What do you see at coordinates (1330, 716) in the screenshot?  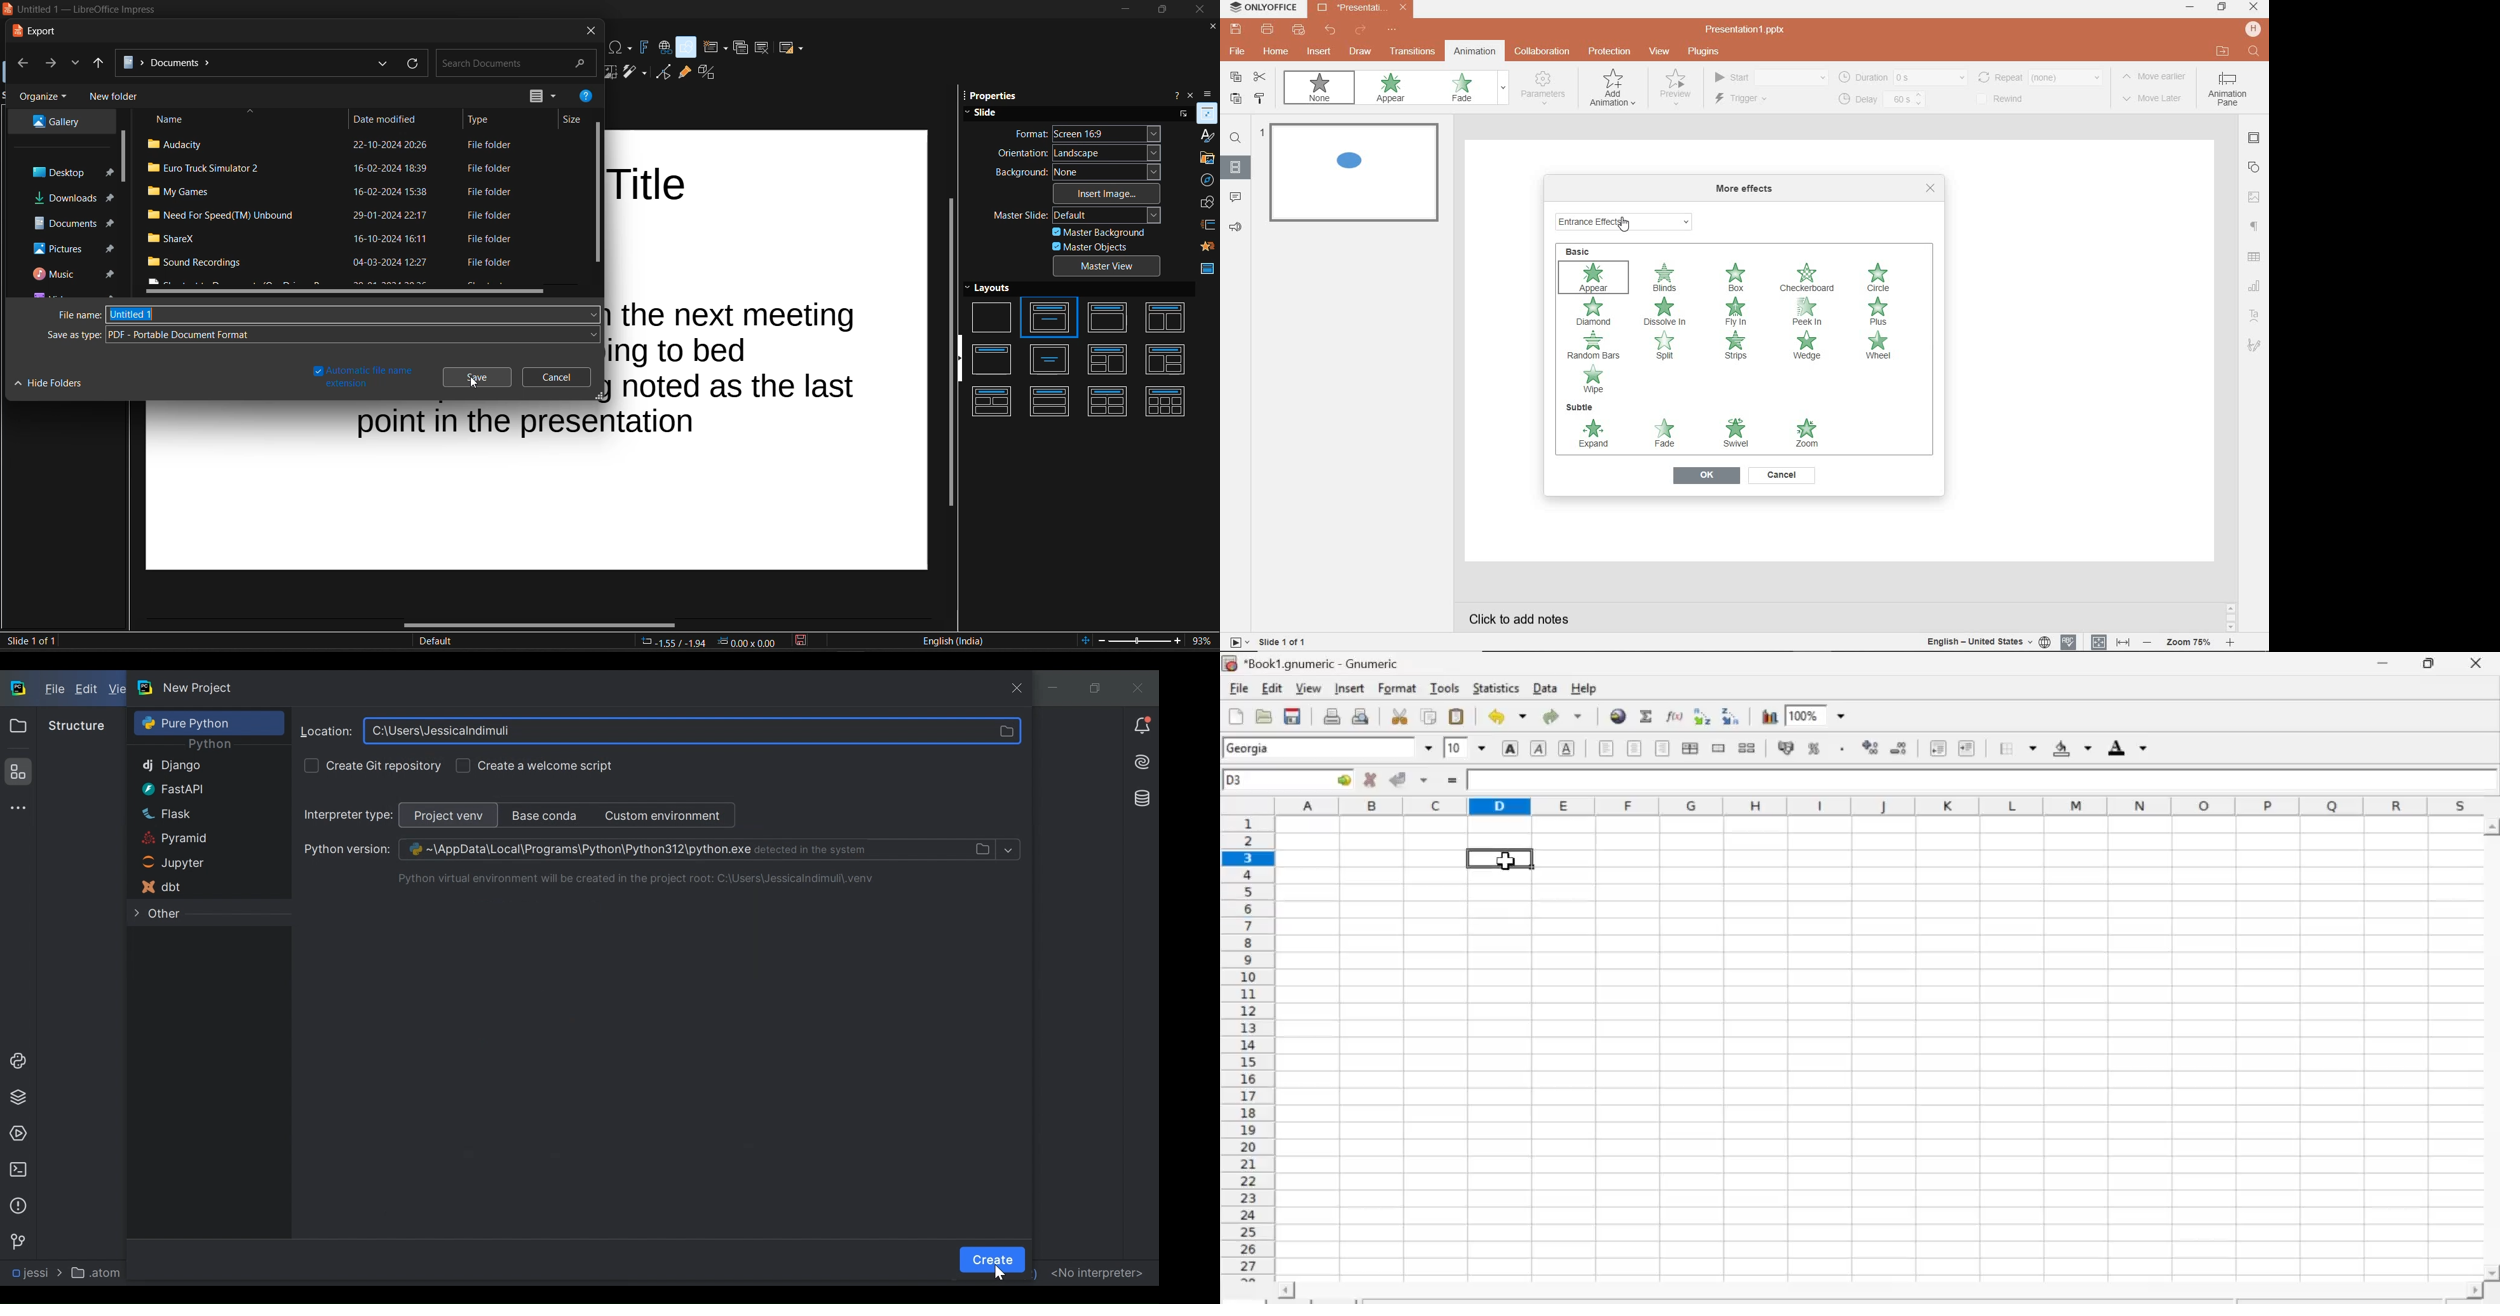 I see `Print` at bounding box center [1330, 716].